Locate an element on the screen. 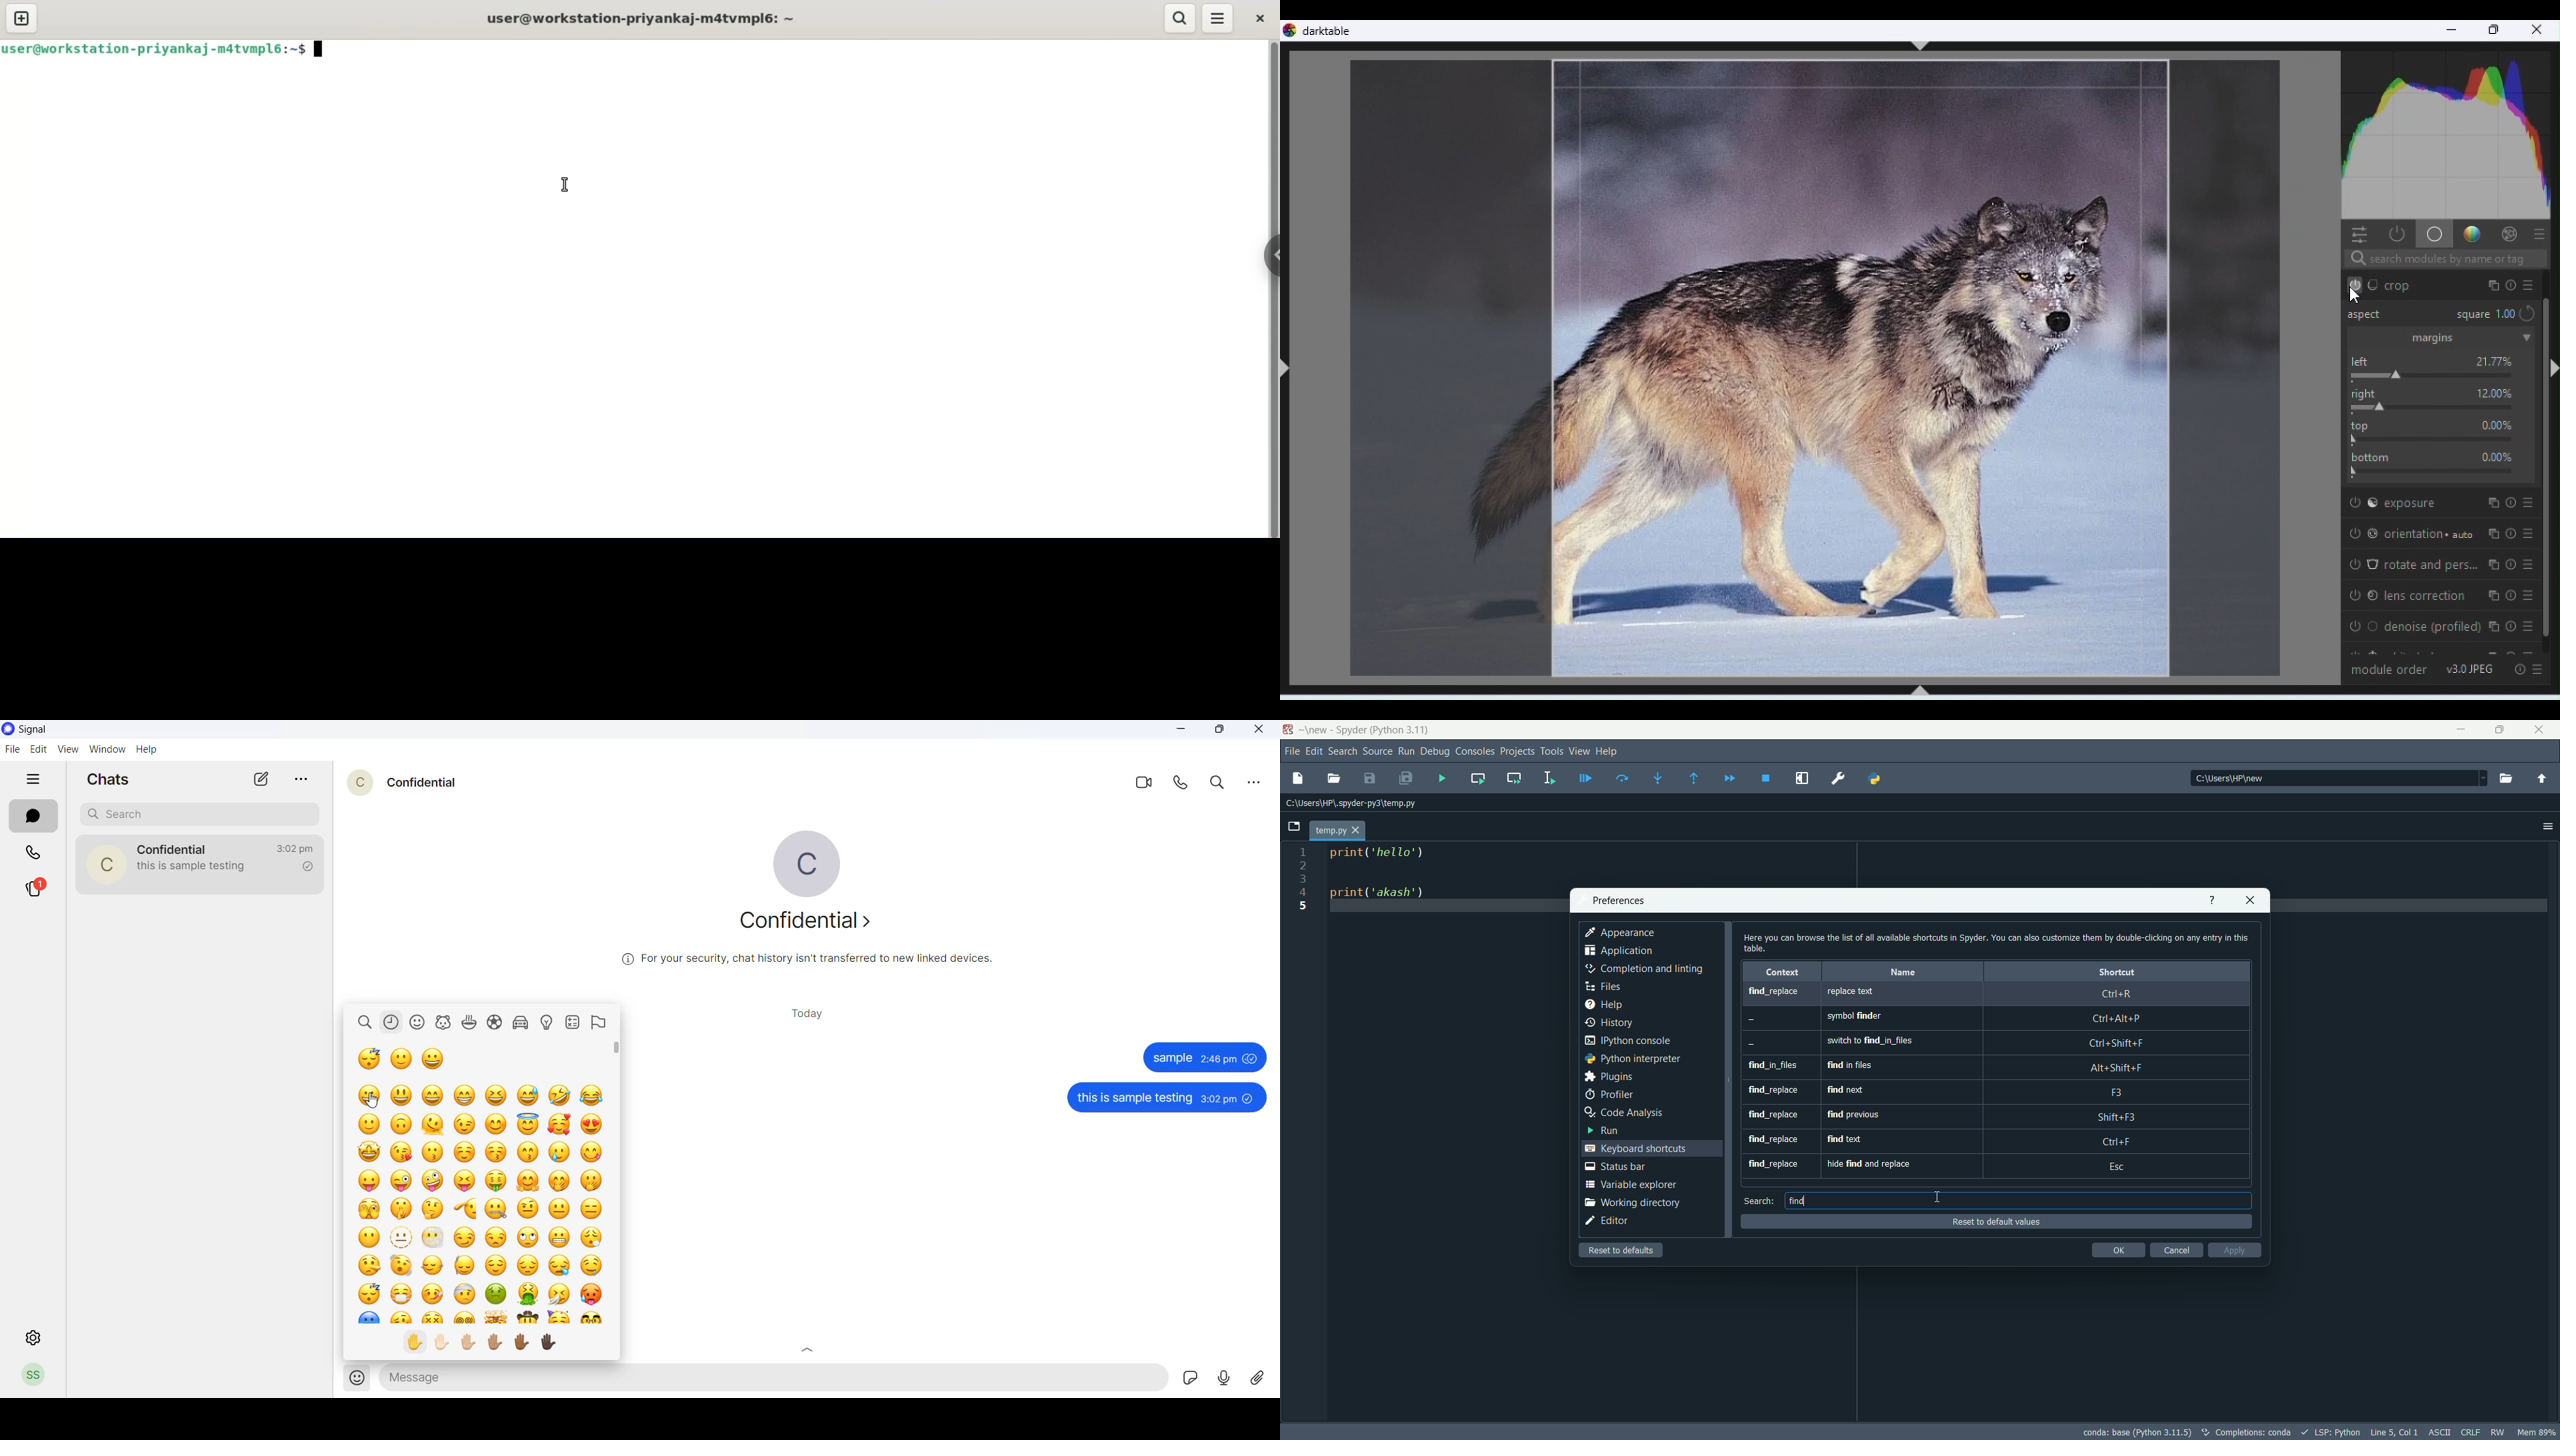 The image size is (2576, 1456). shortcut is located at coordinates (2105, 972).